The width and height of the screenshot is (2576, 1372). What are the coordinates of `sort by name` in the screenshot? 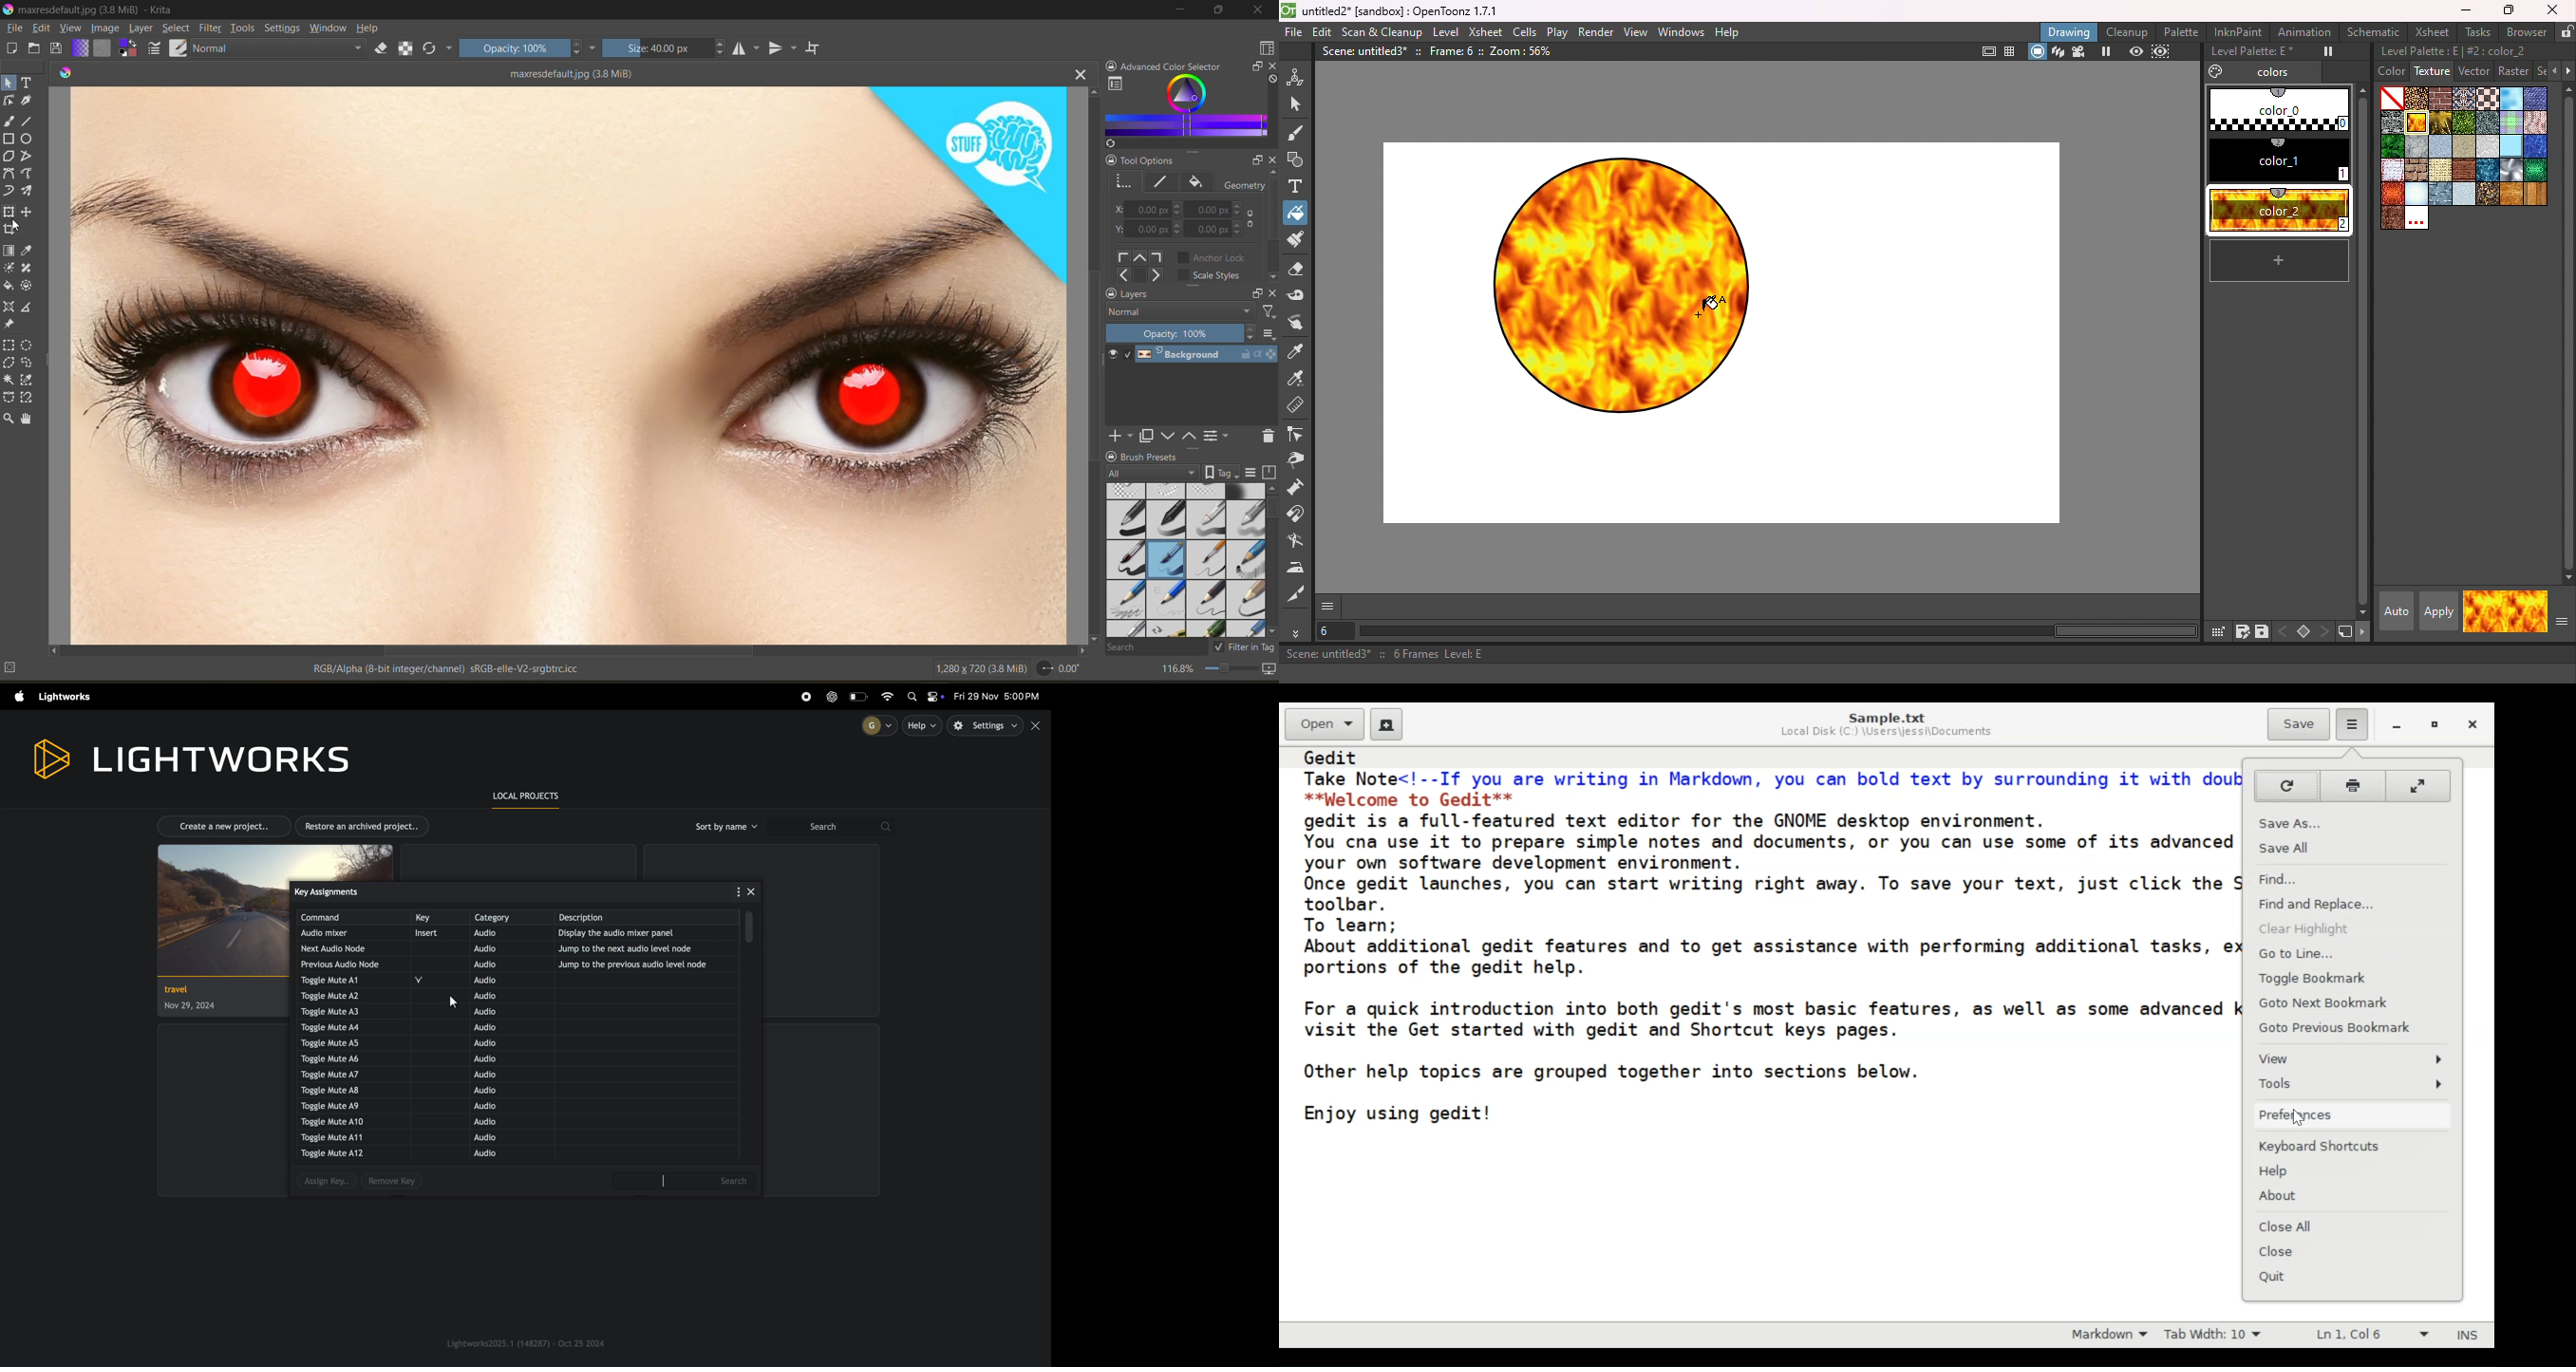 It's located at (725, 826).